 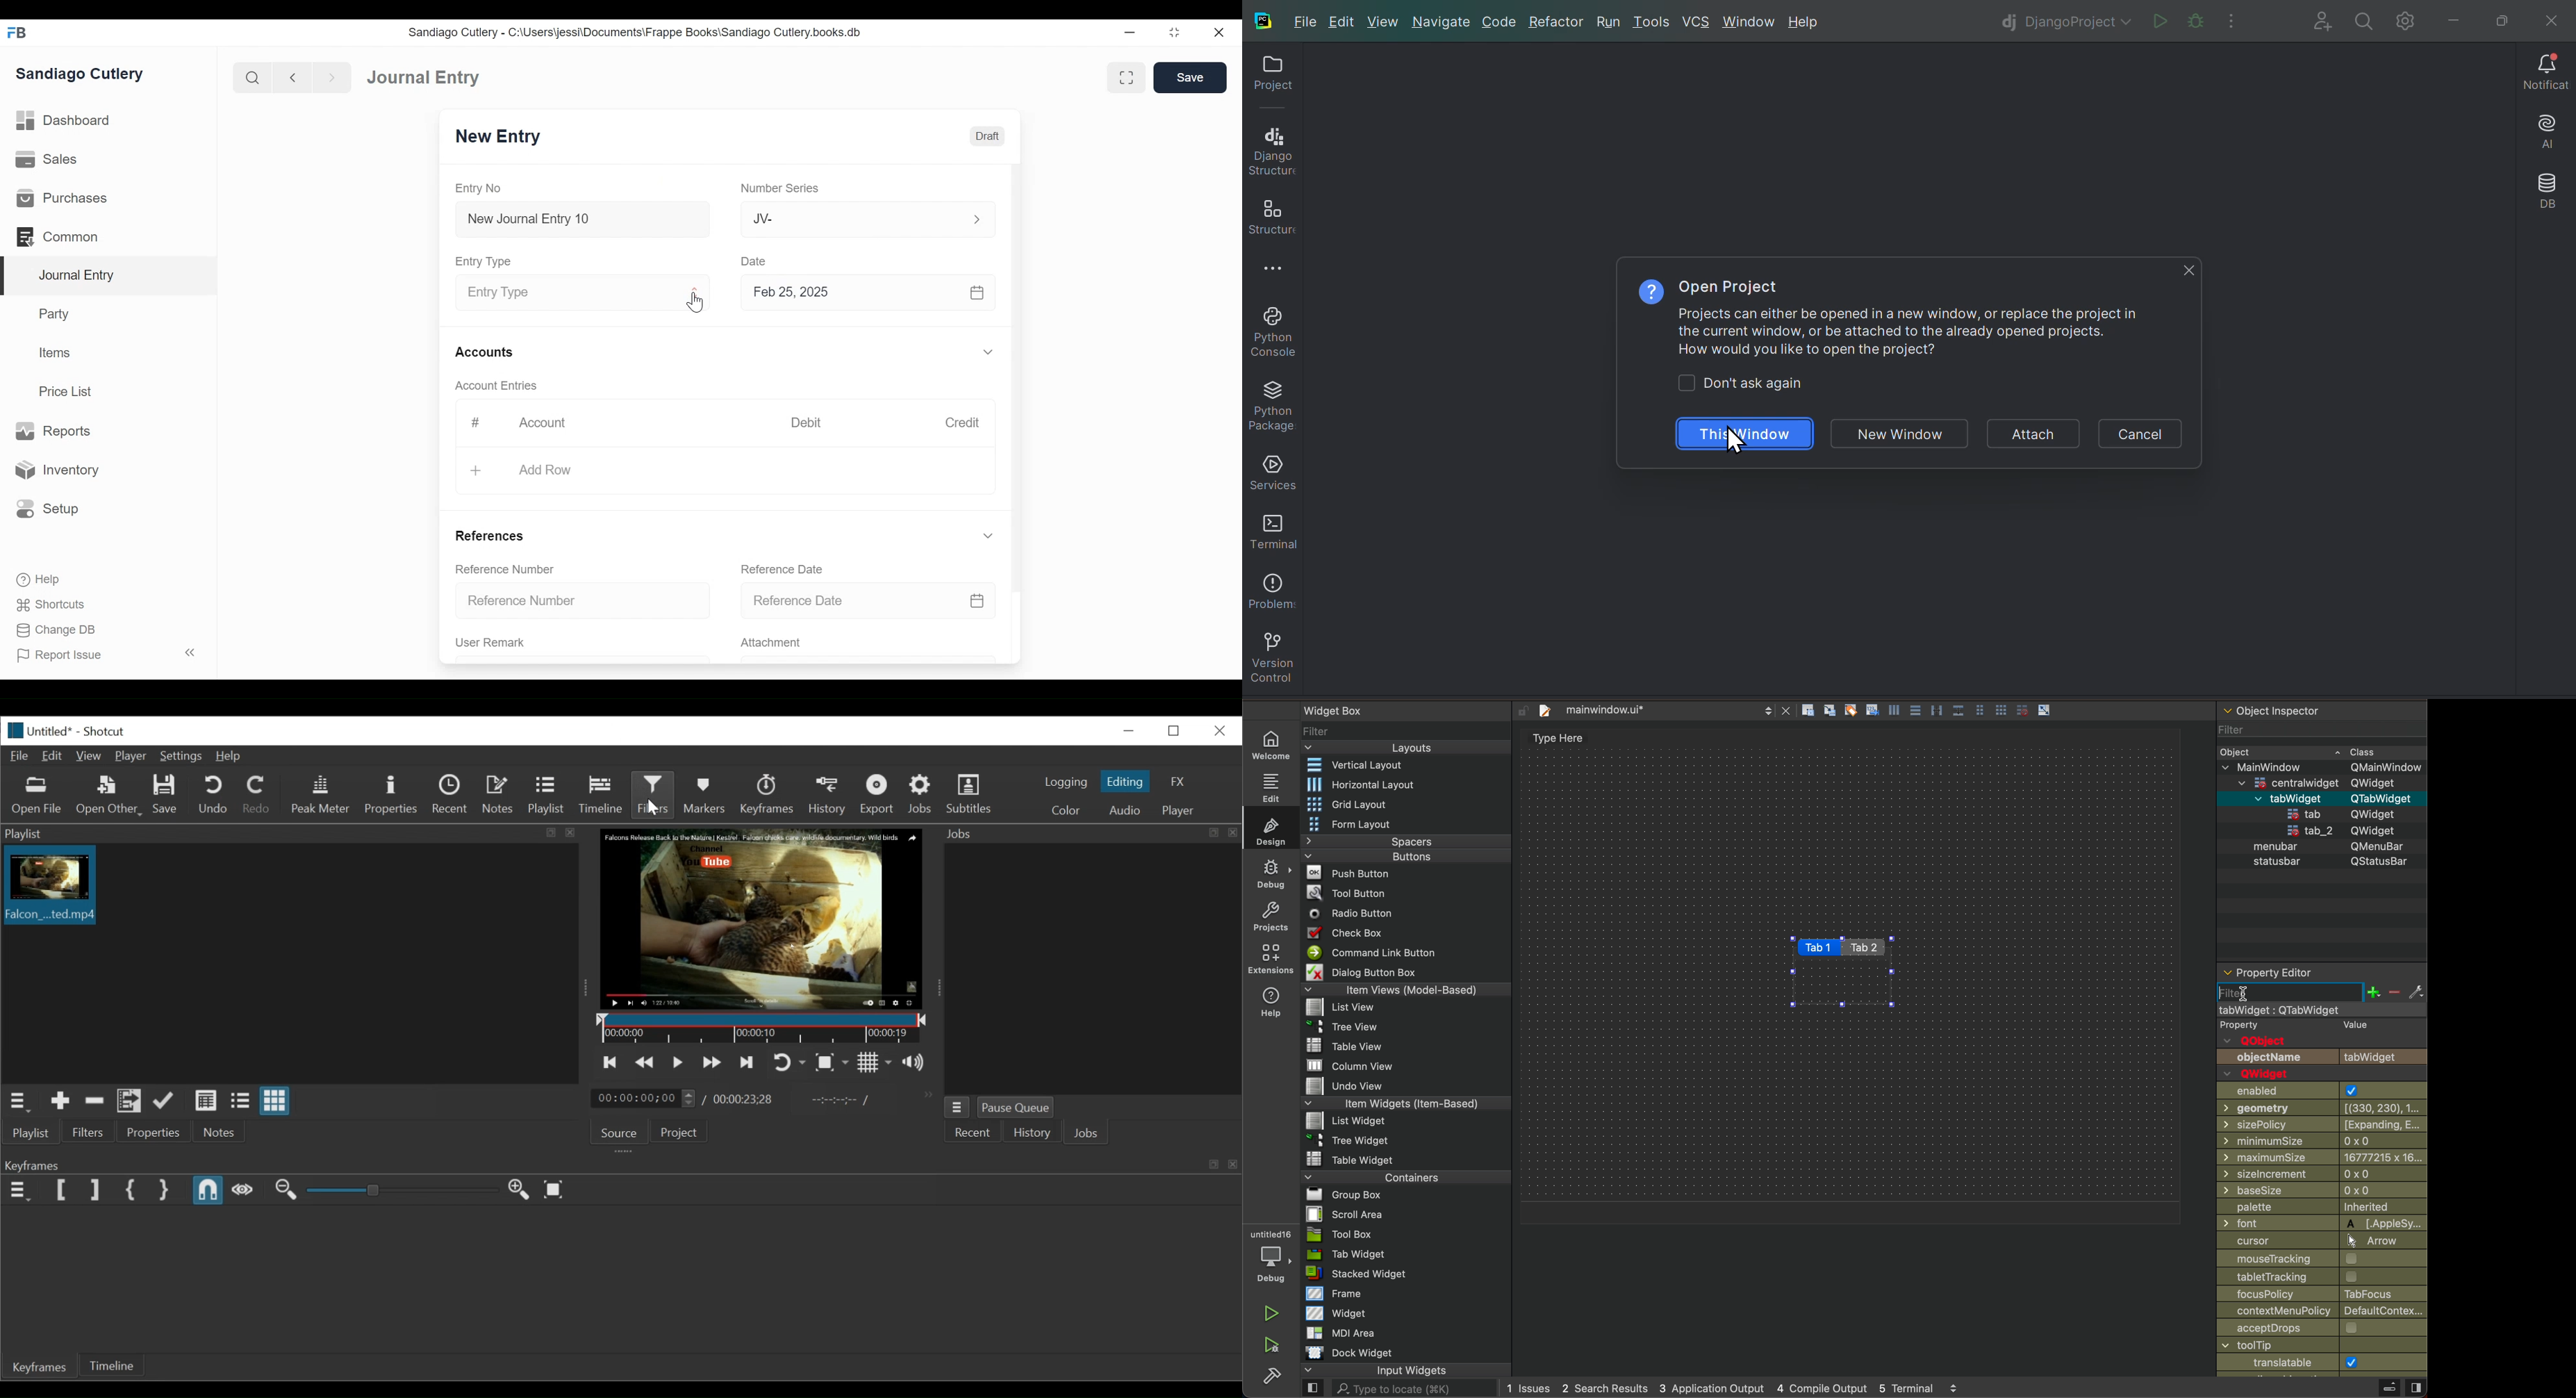 What do you see at coordinates (1357, 971) in the screenshot?
I see `Dialog Button Box` at bounding box center [1357, 971].